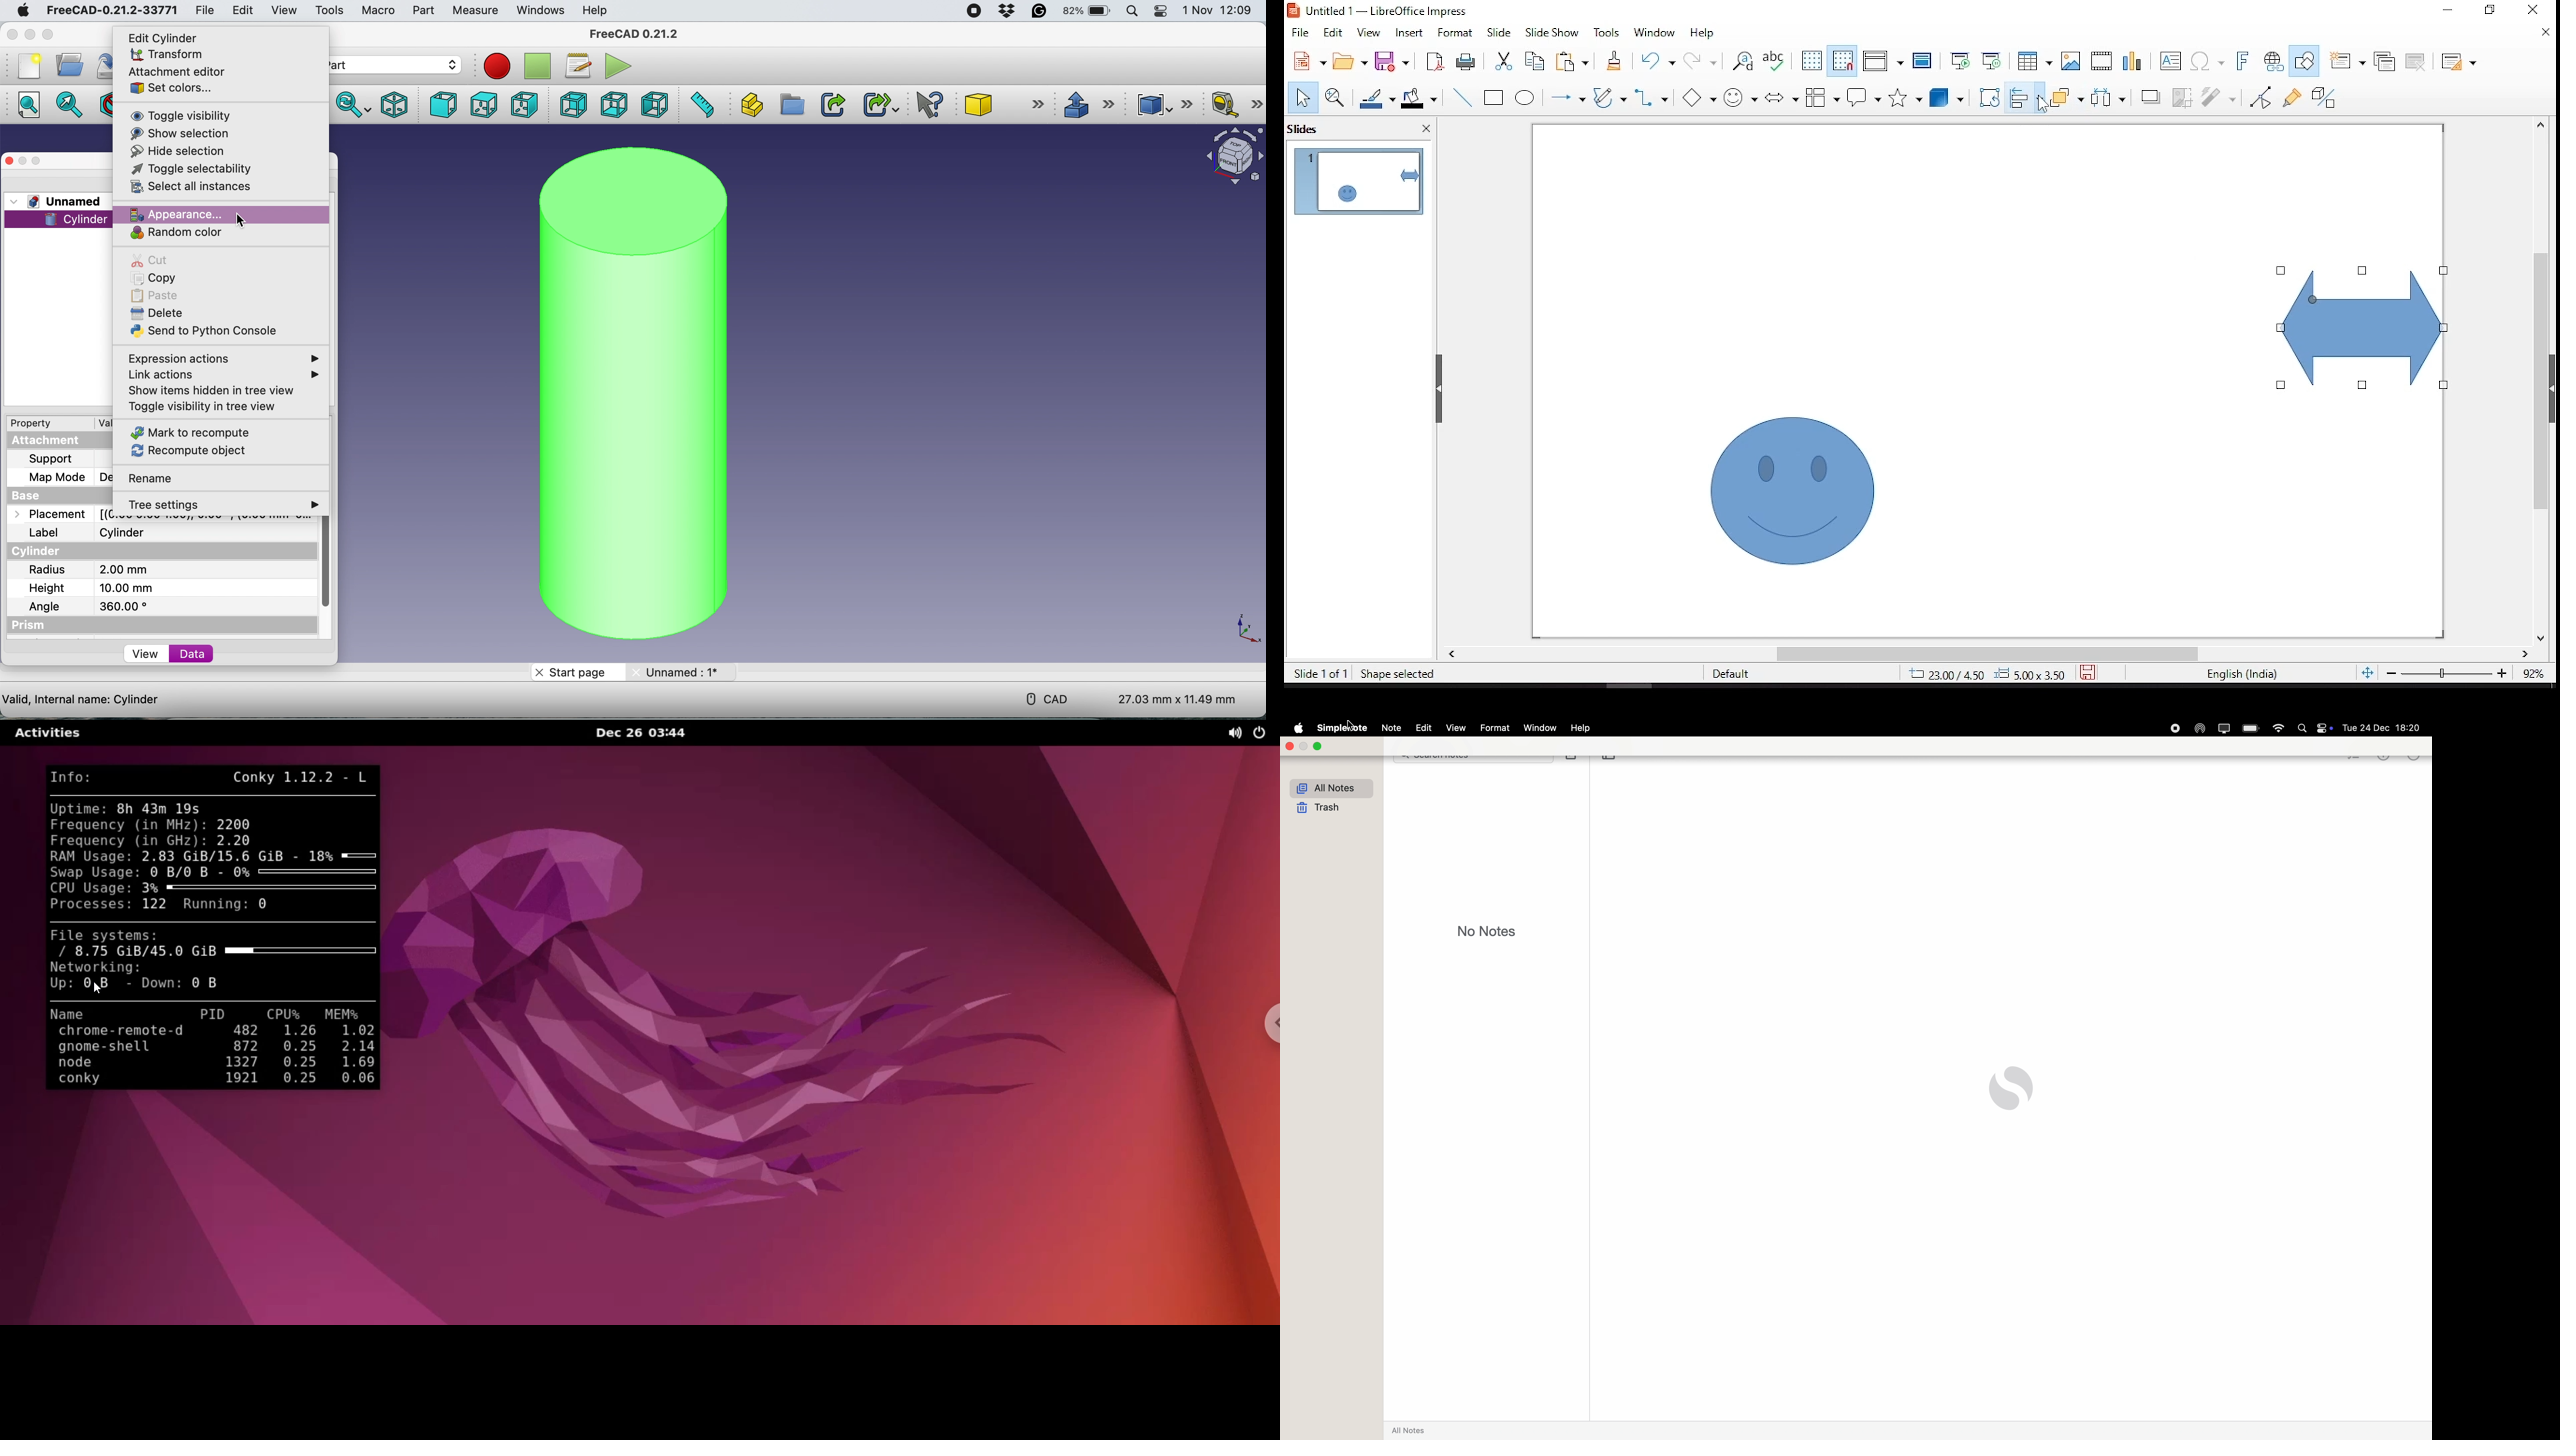 Image resolution: width=2576 pixels, height=1456 pixels. What do you see at coordinates (1423, 728) in the screenshot?
I see `edit` at bounding box center [1423, 728].